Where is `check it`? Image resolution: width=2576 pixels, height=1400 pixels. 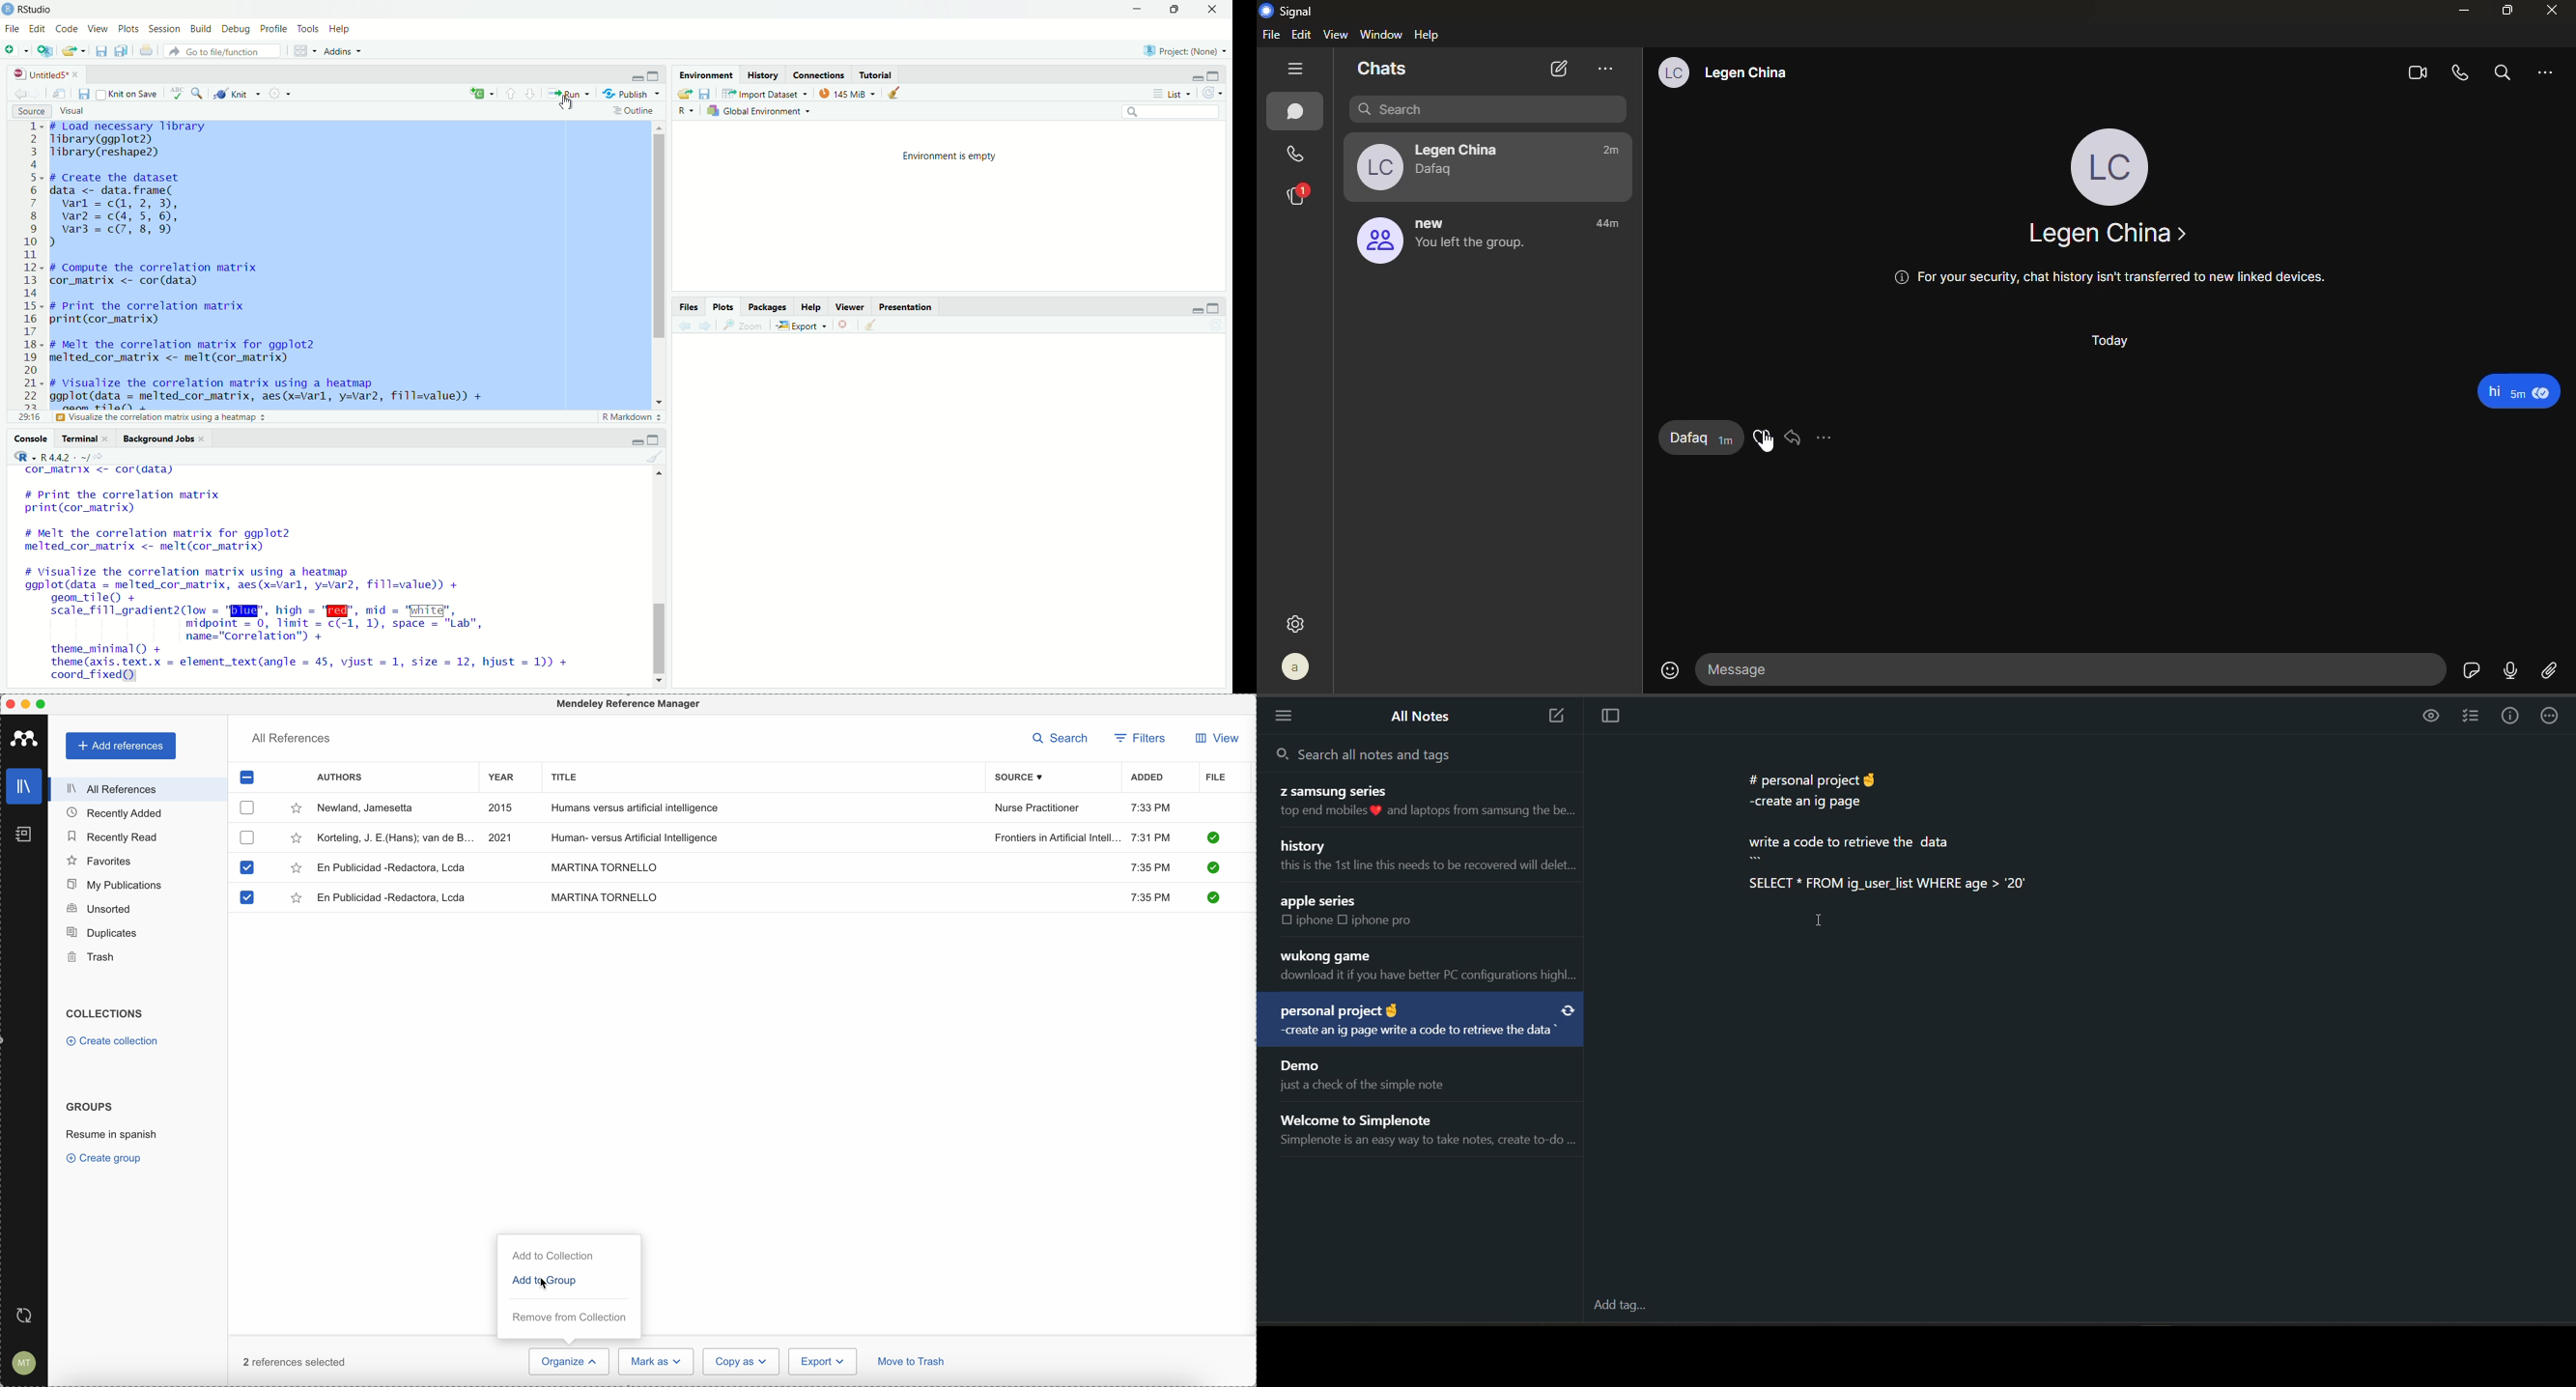
check it is located at coordinates (1211, 869).